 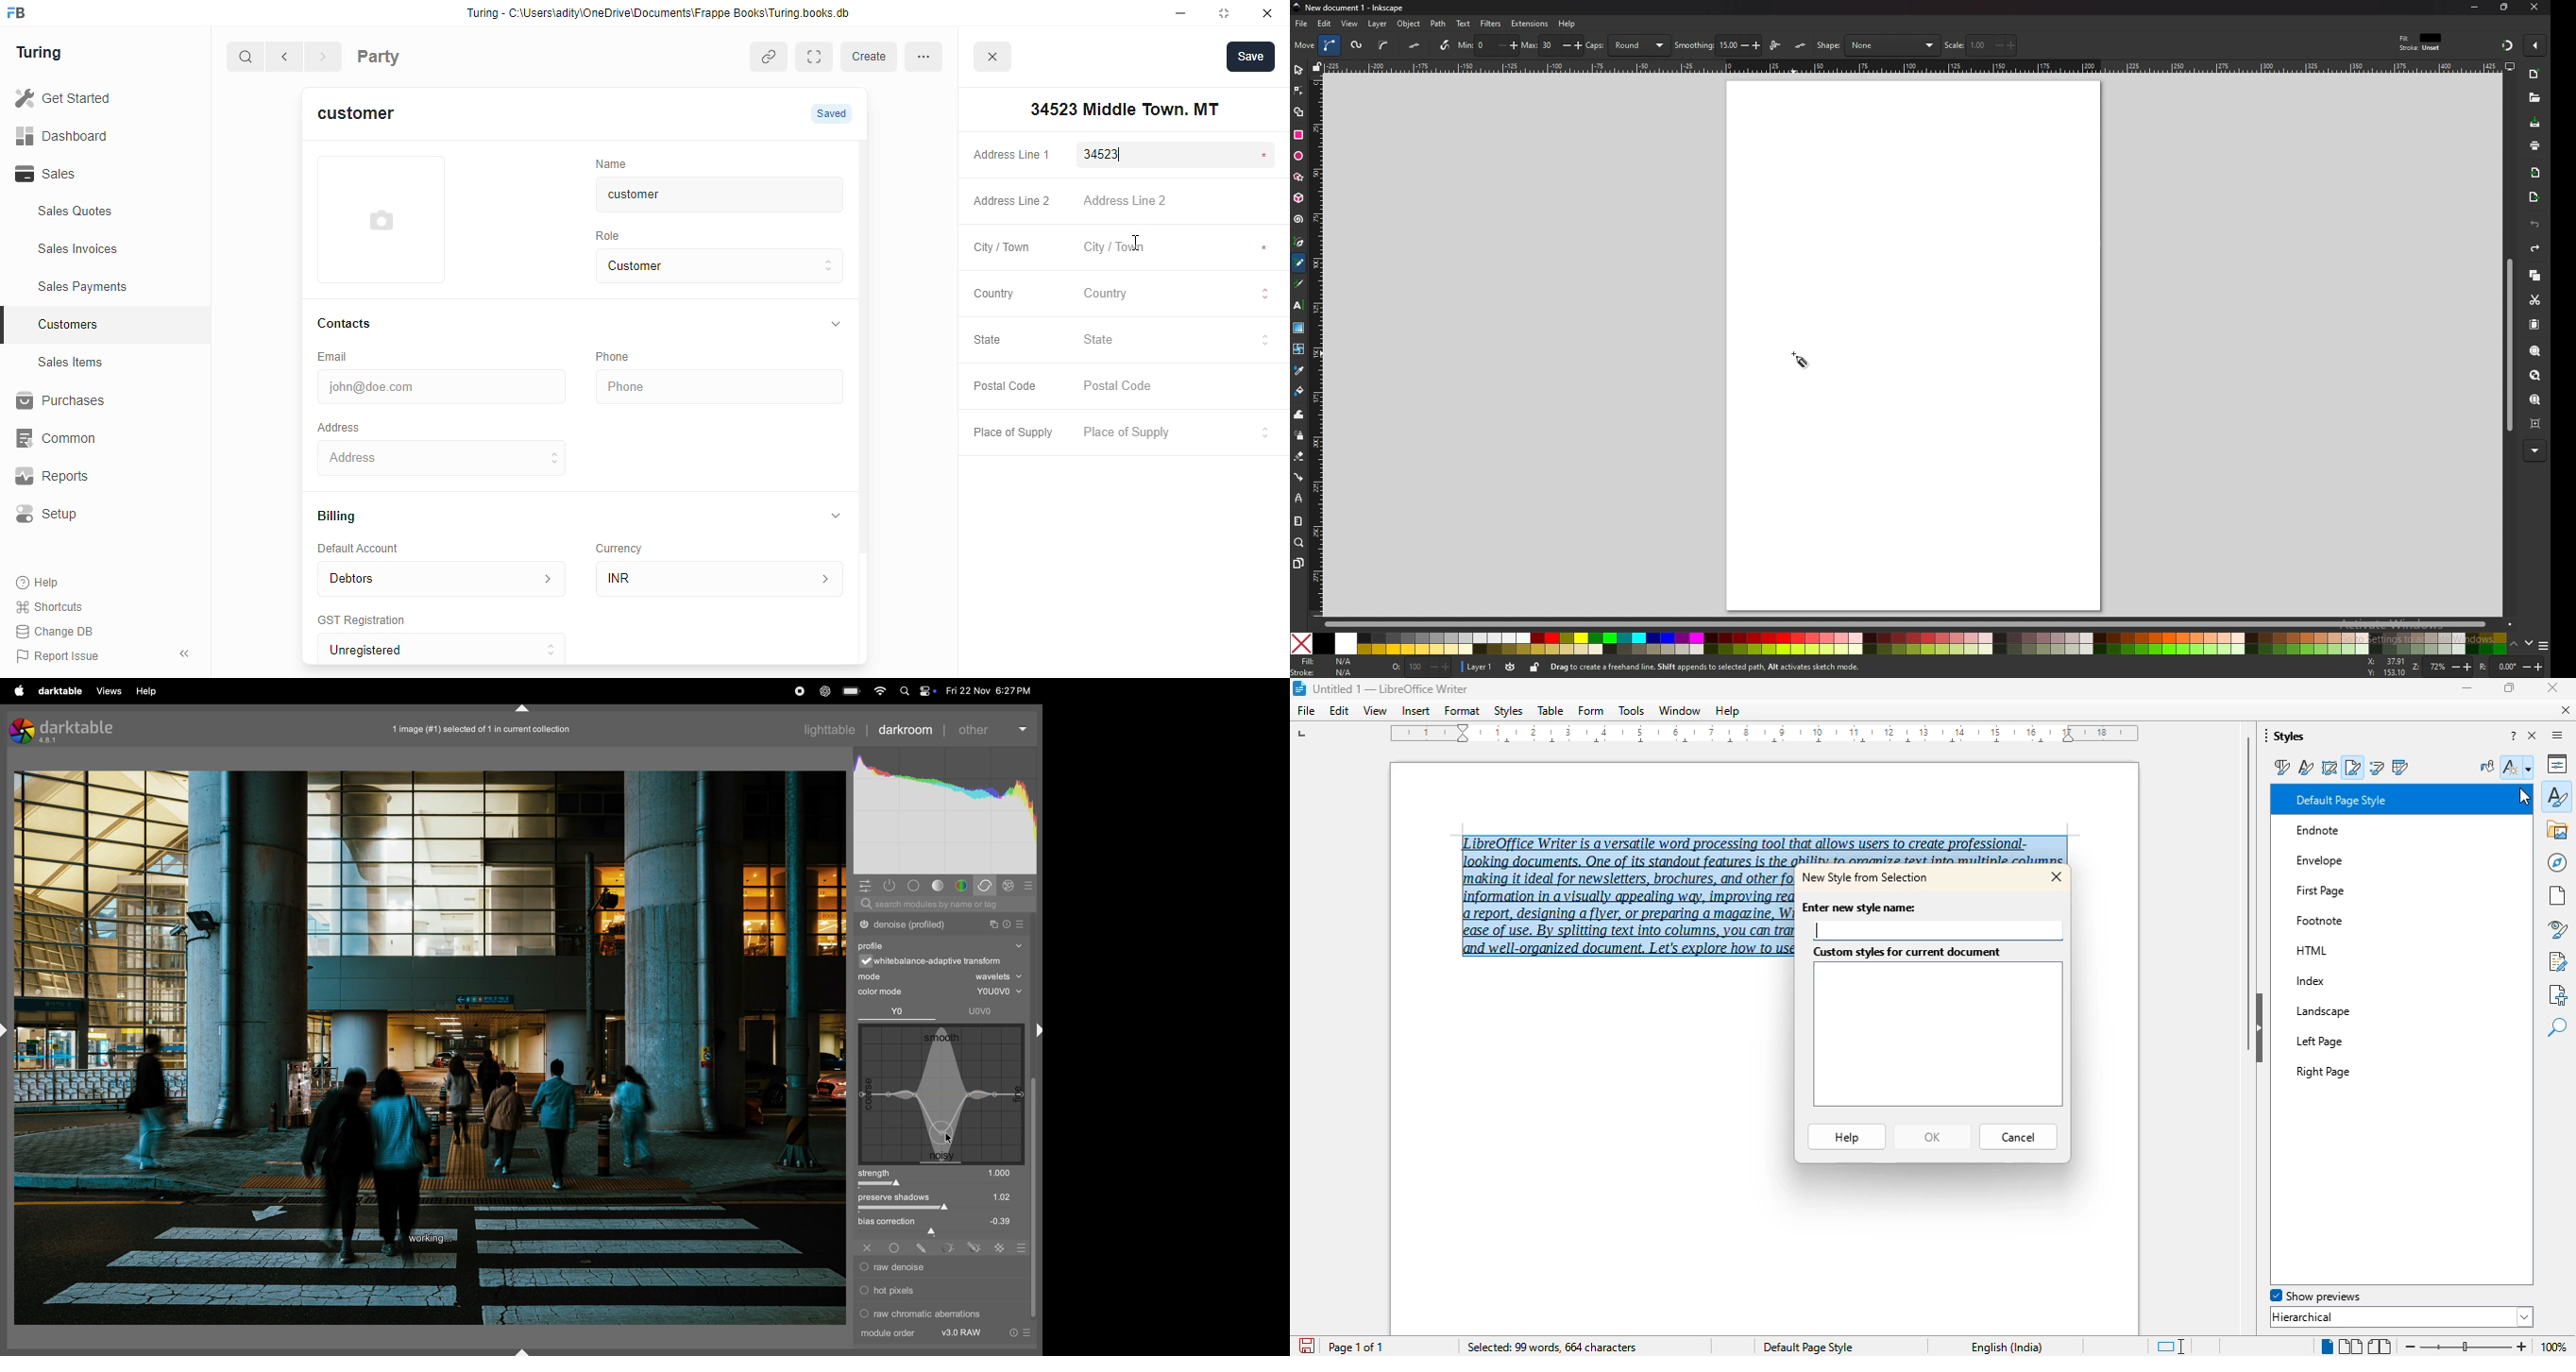 I want to click on Contacts, so click(x=363, y=324).